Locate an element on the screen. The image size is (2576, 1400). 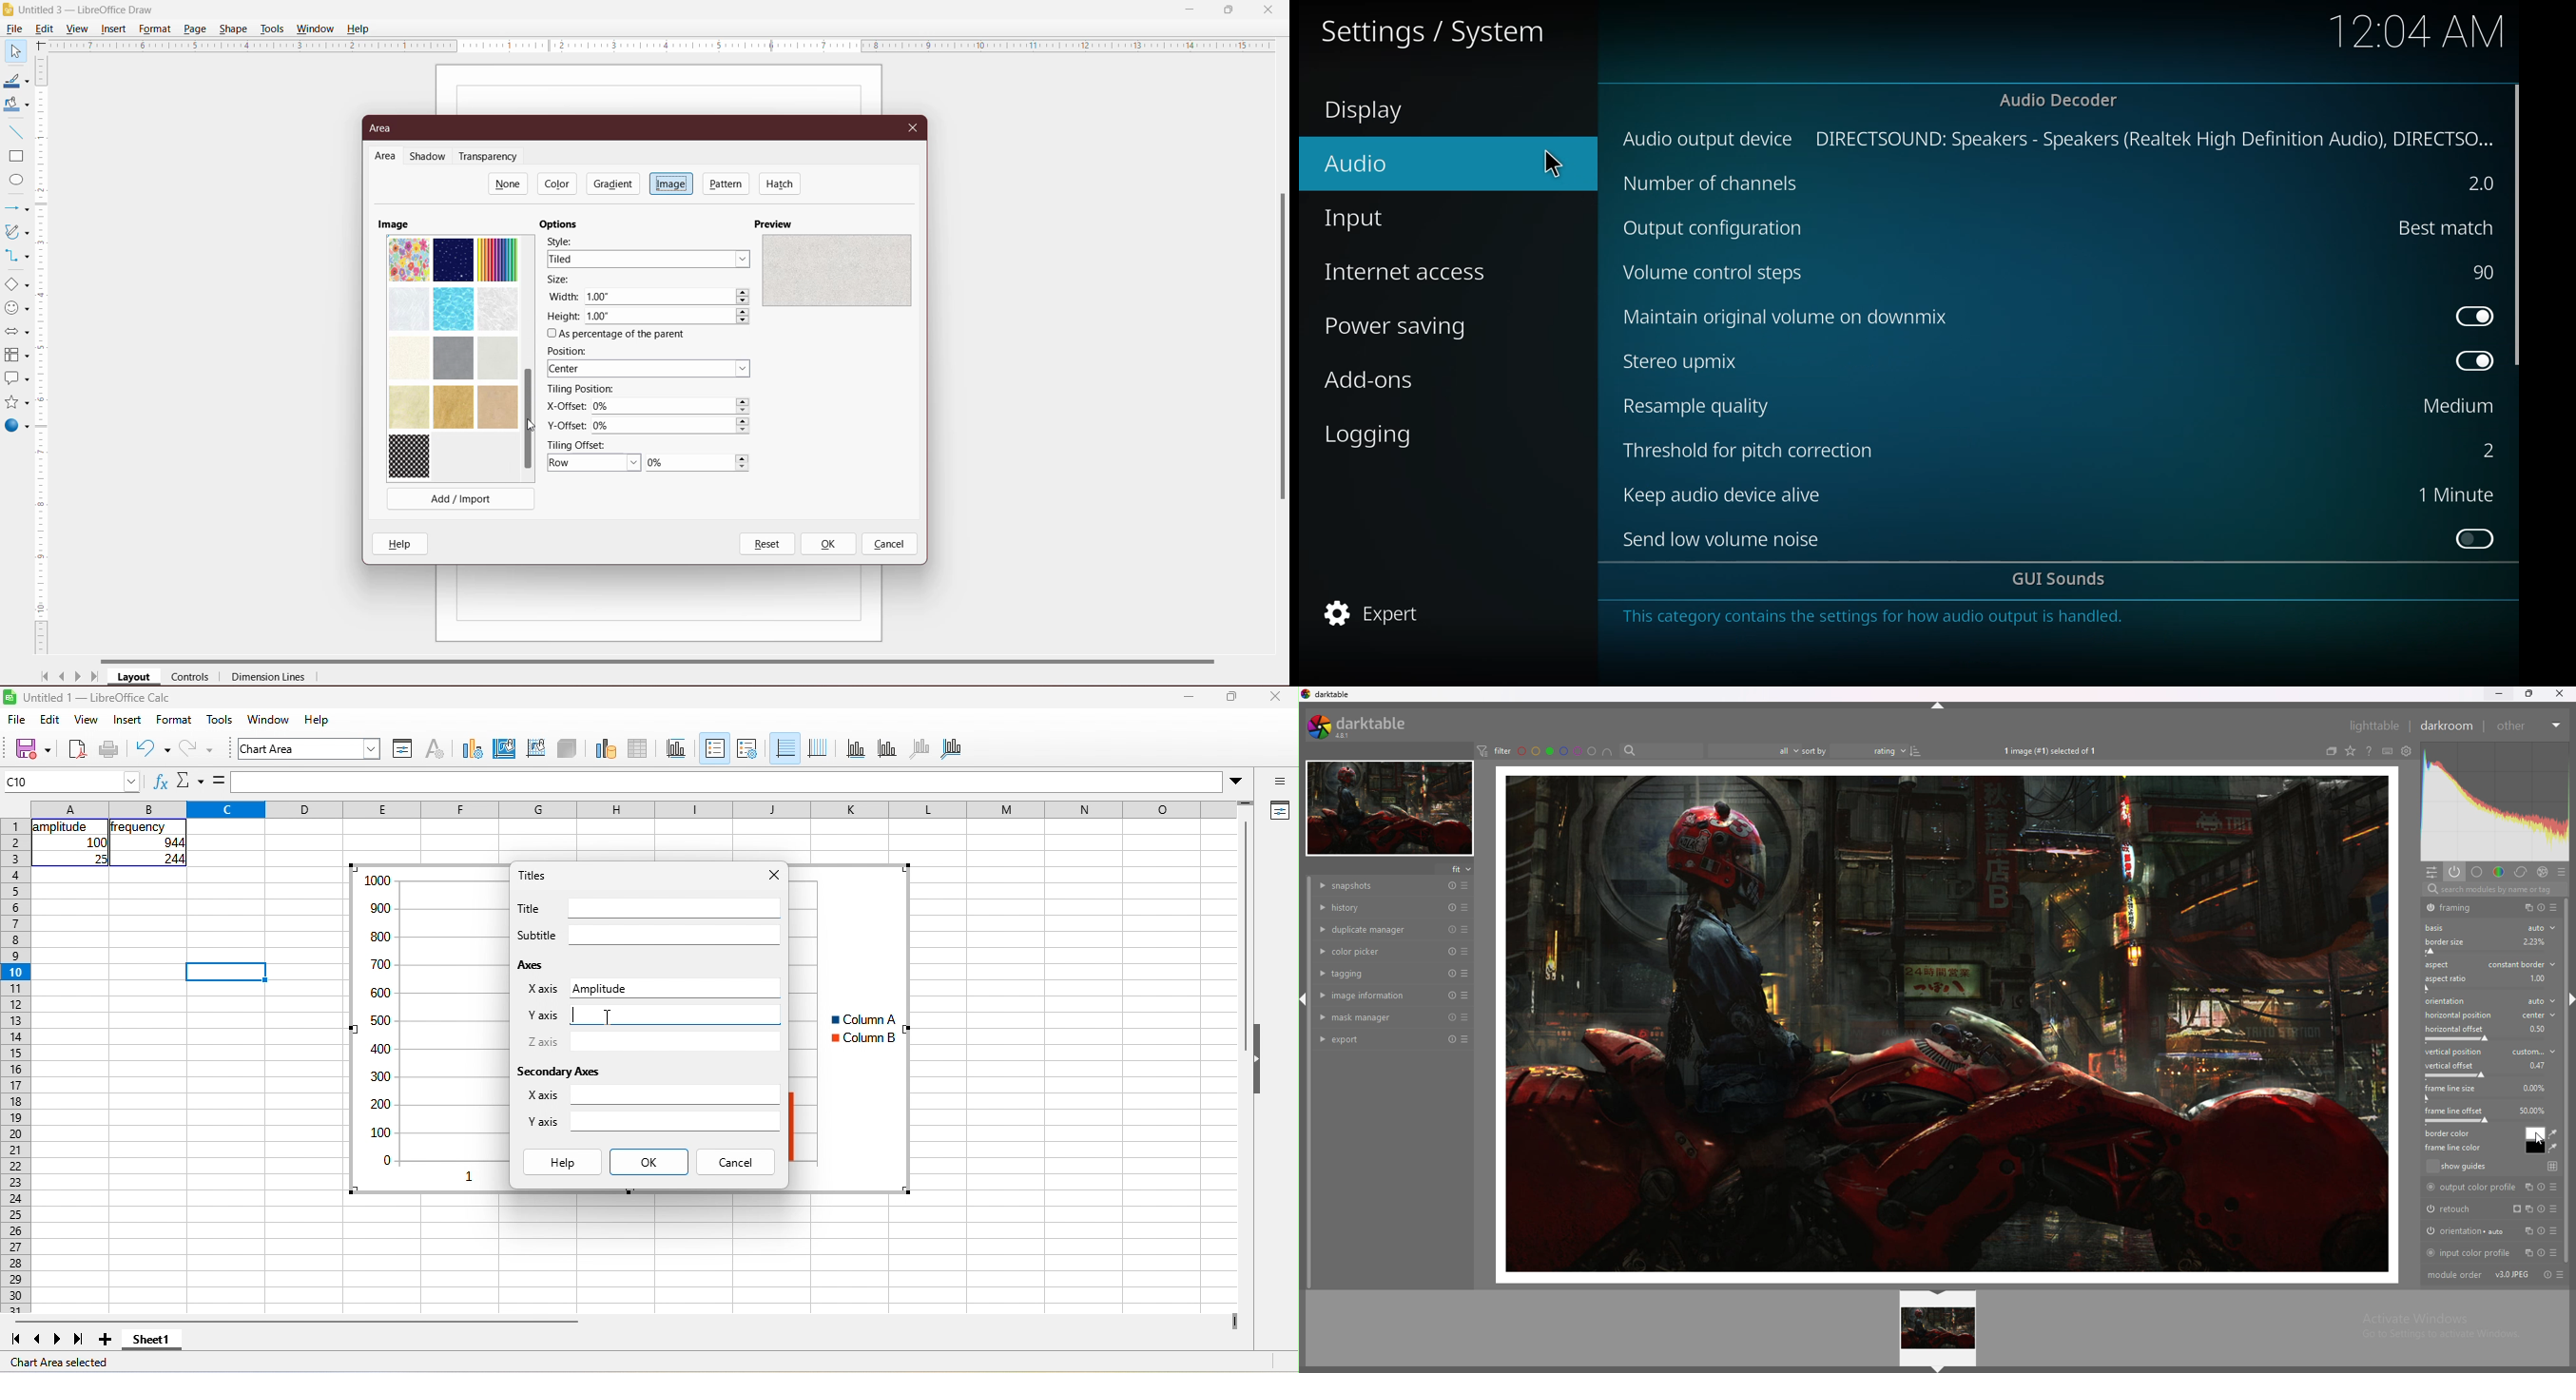
formula bar is located at coordinates (727, 782).